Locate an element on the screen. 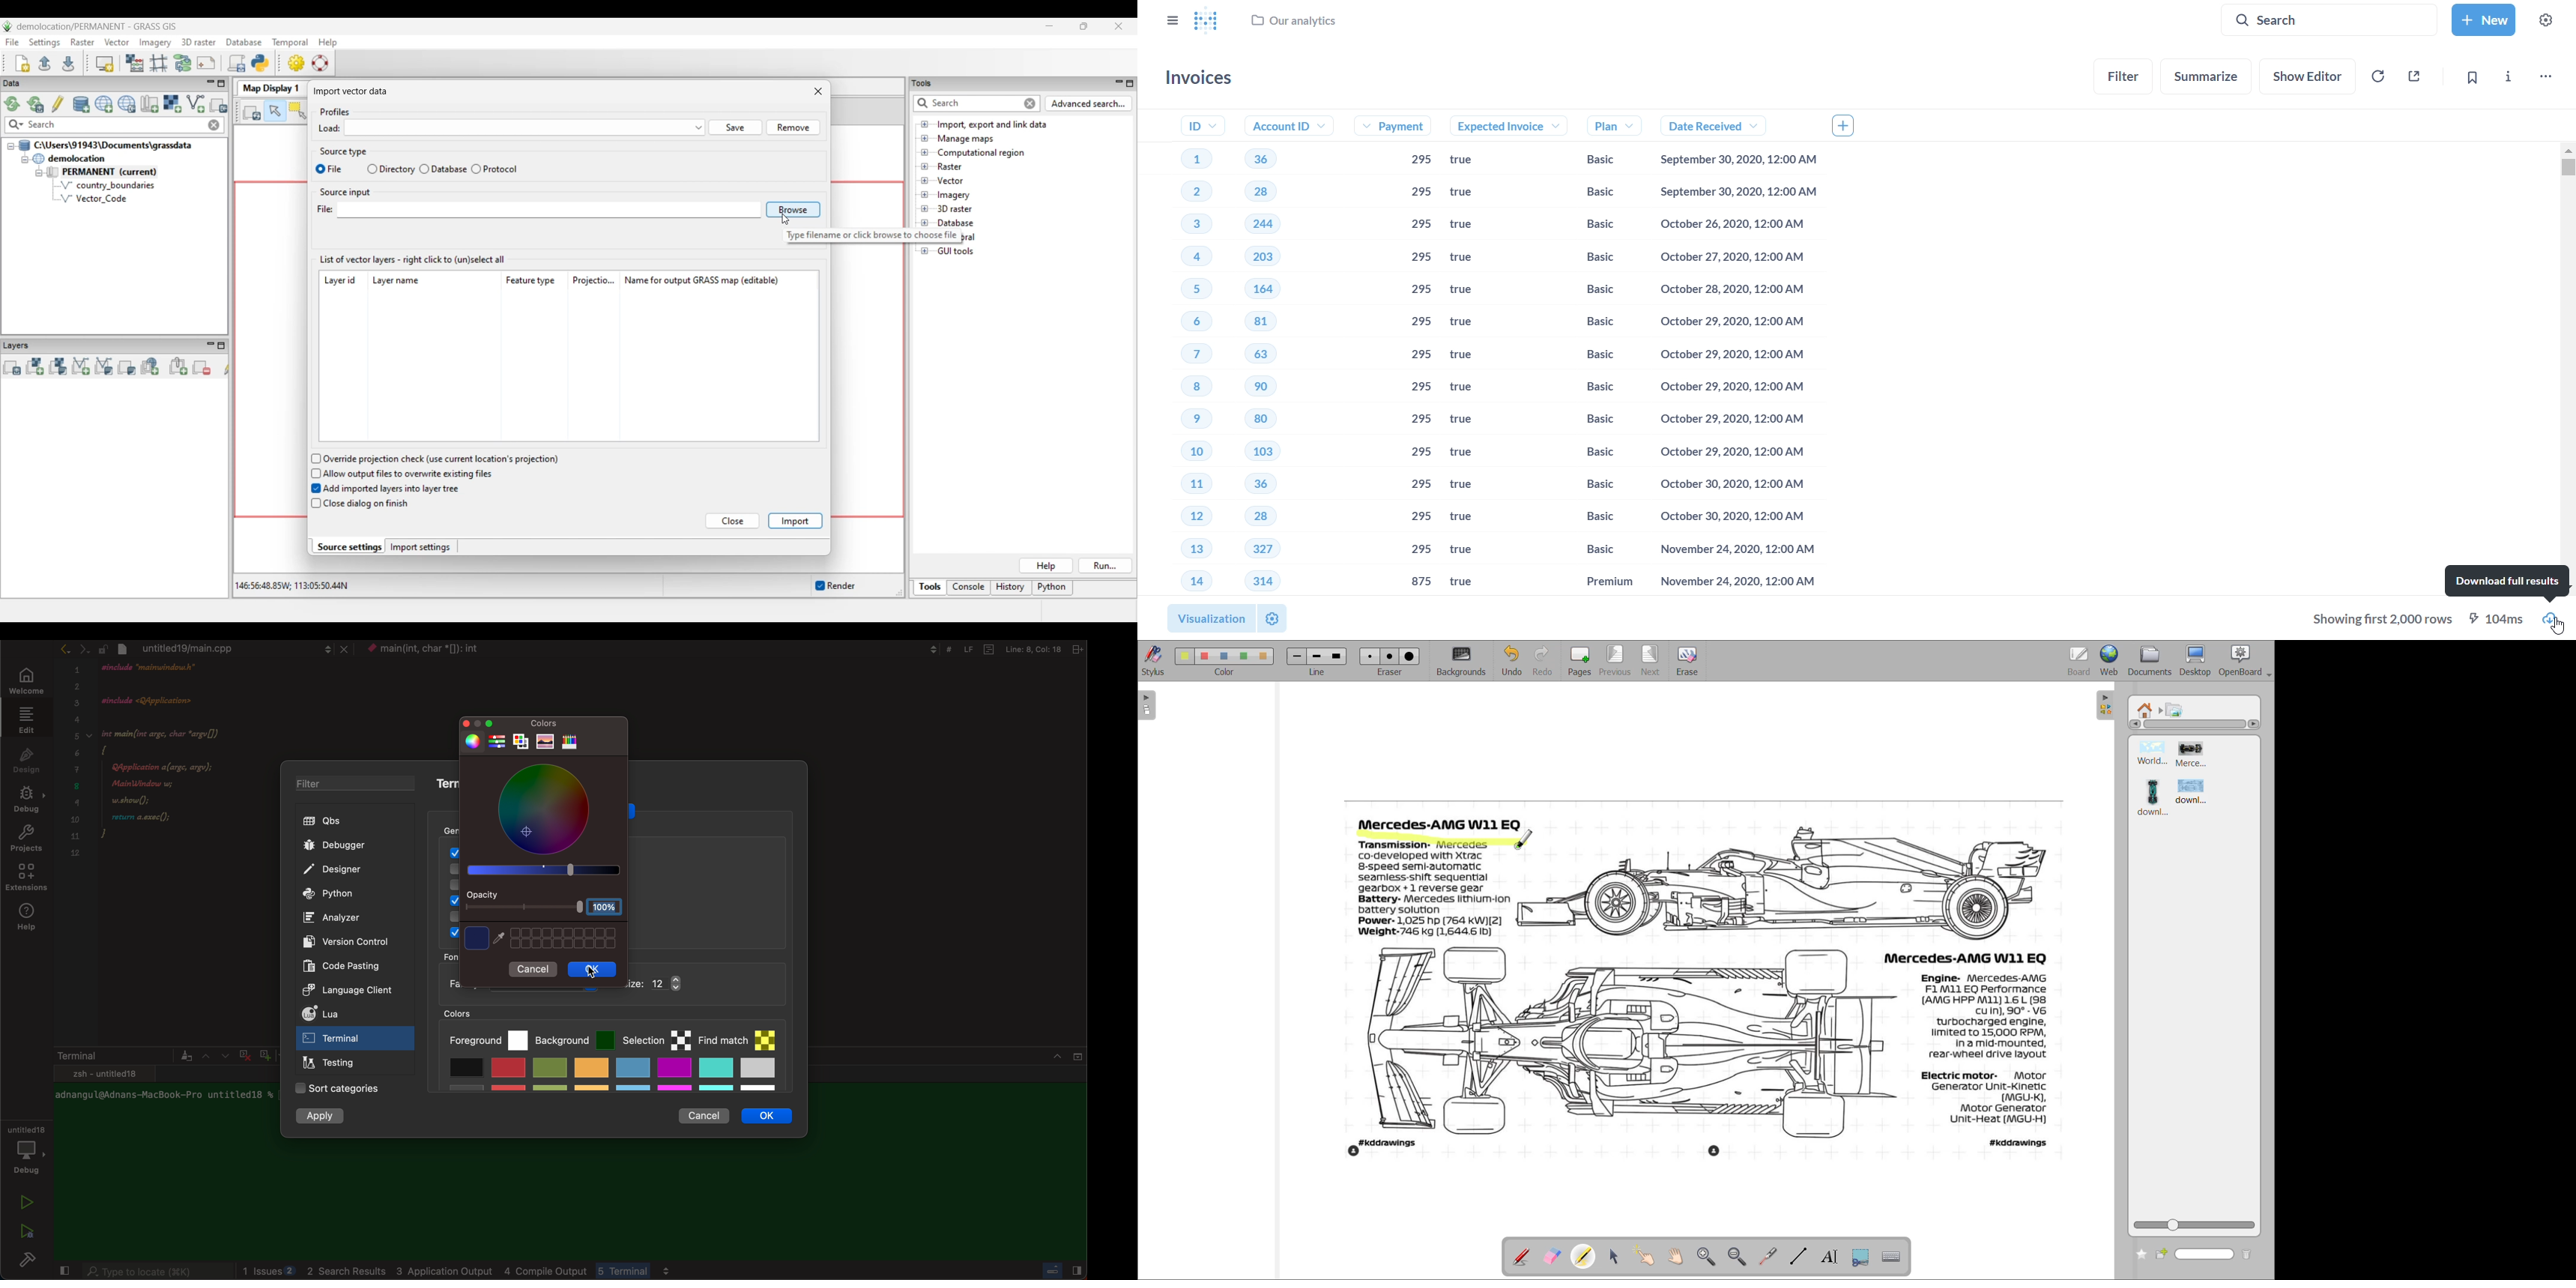  new is located at coordinates (2482, 18).